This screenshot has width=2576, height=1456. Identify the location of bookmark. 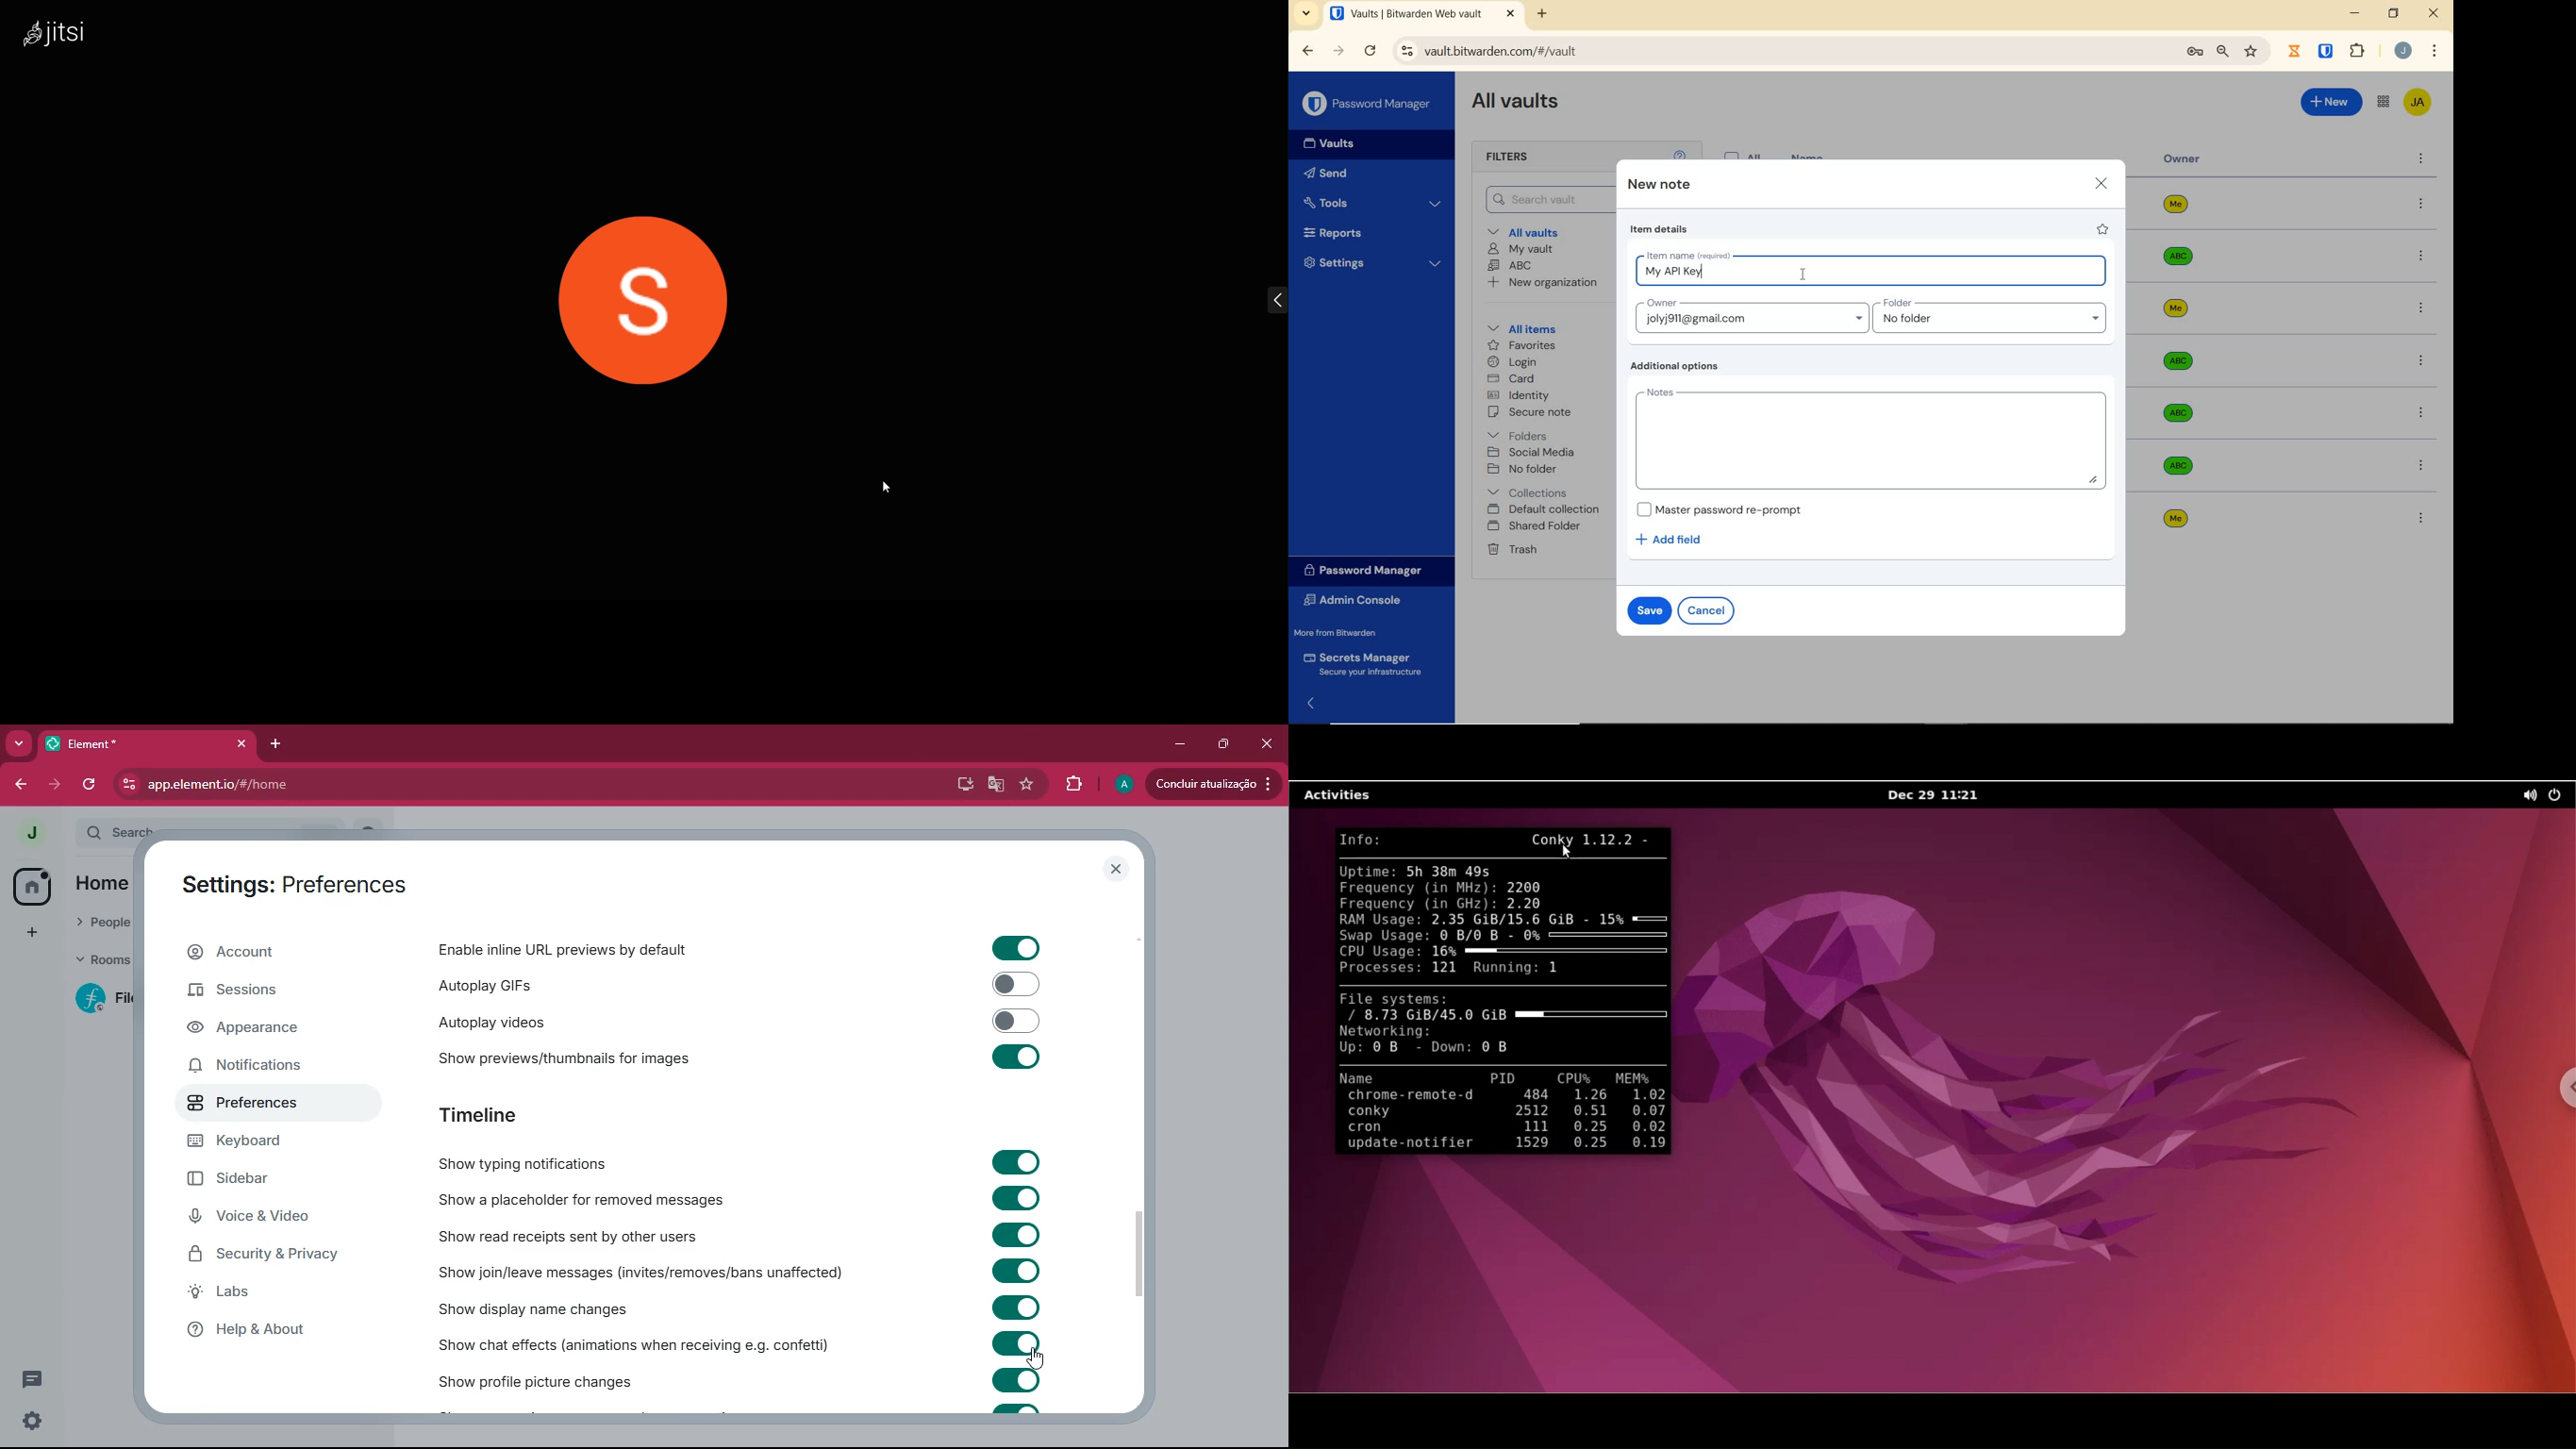
(2252, 52).